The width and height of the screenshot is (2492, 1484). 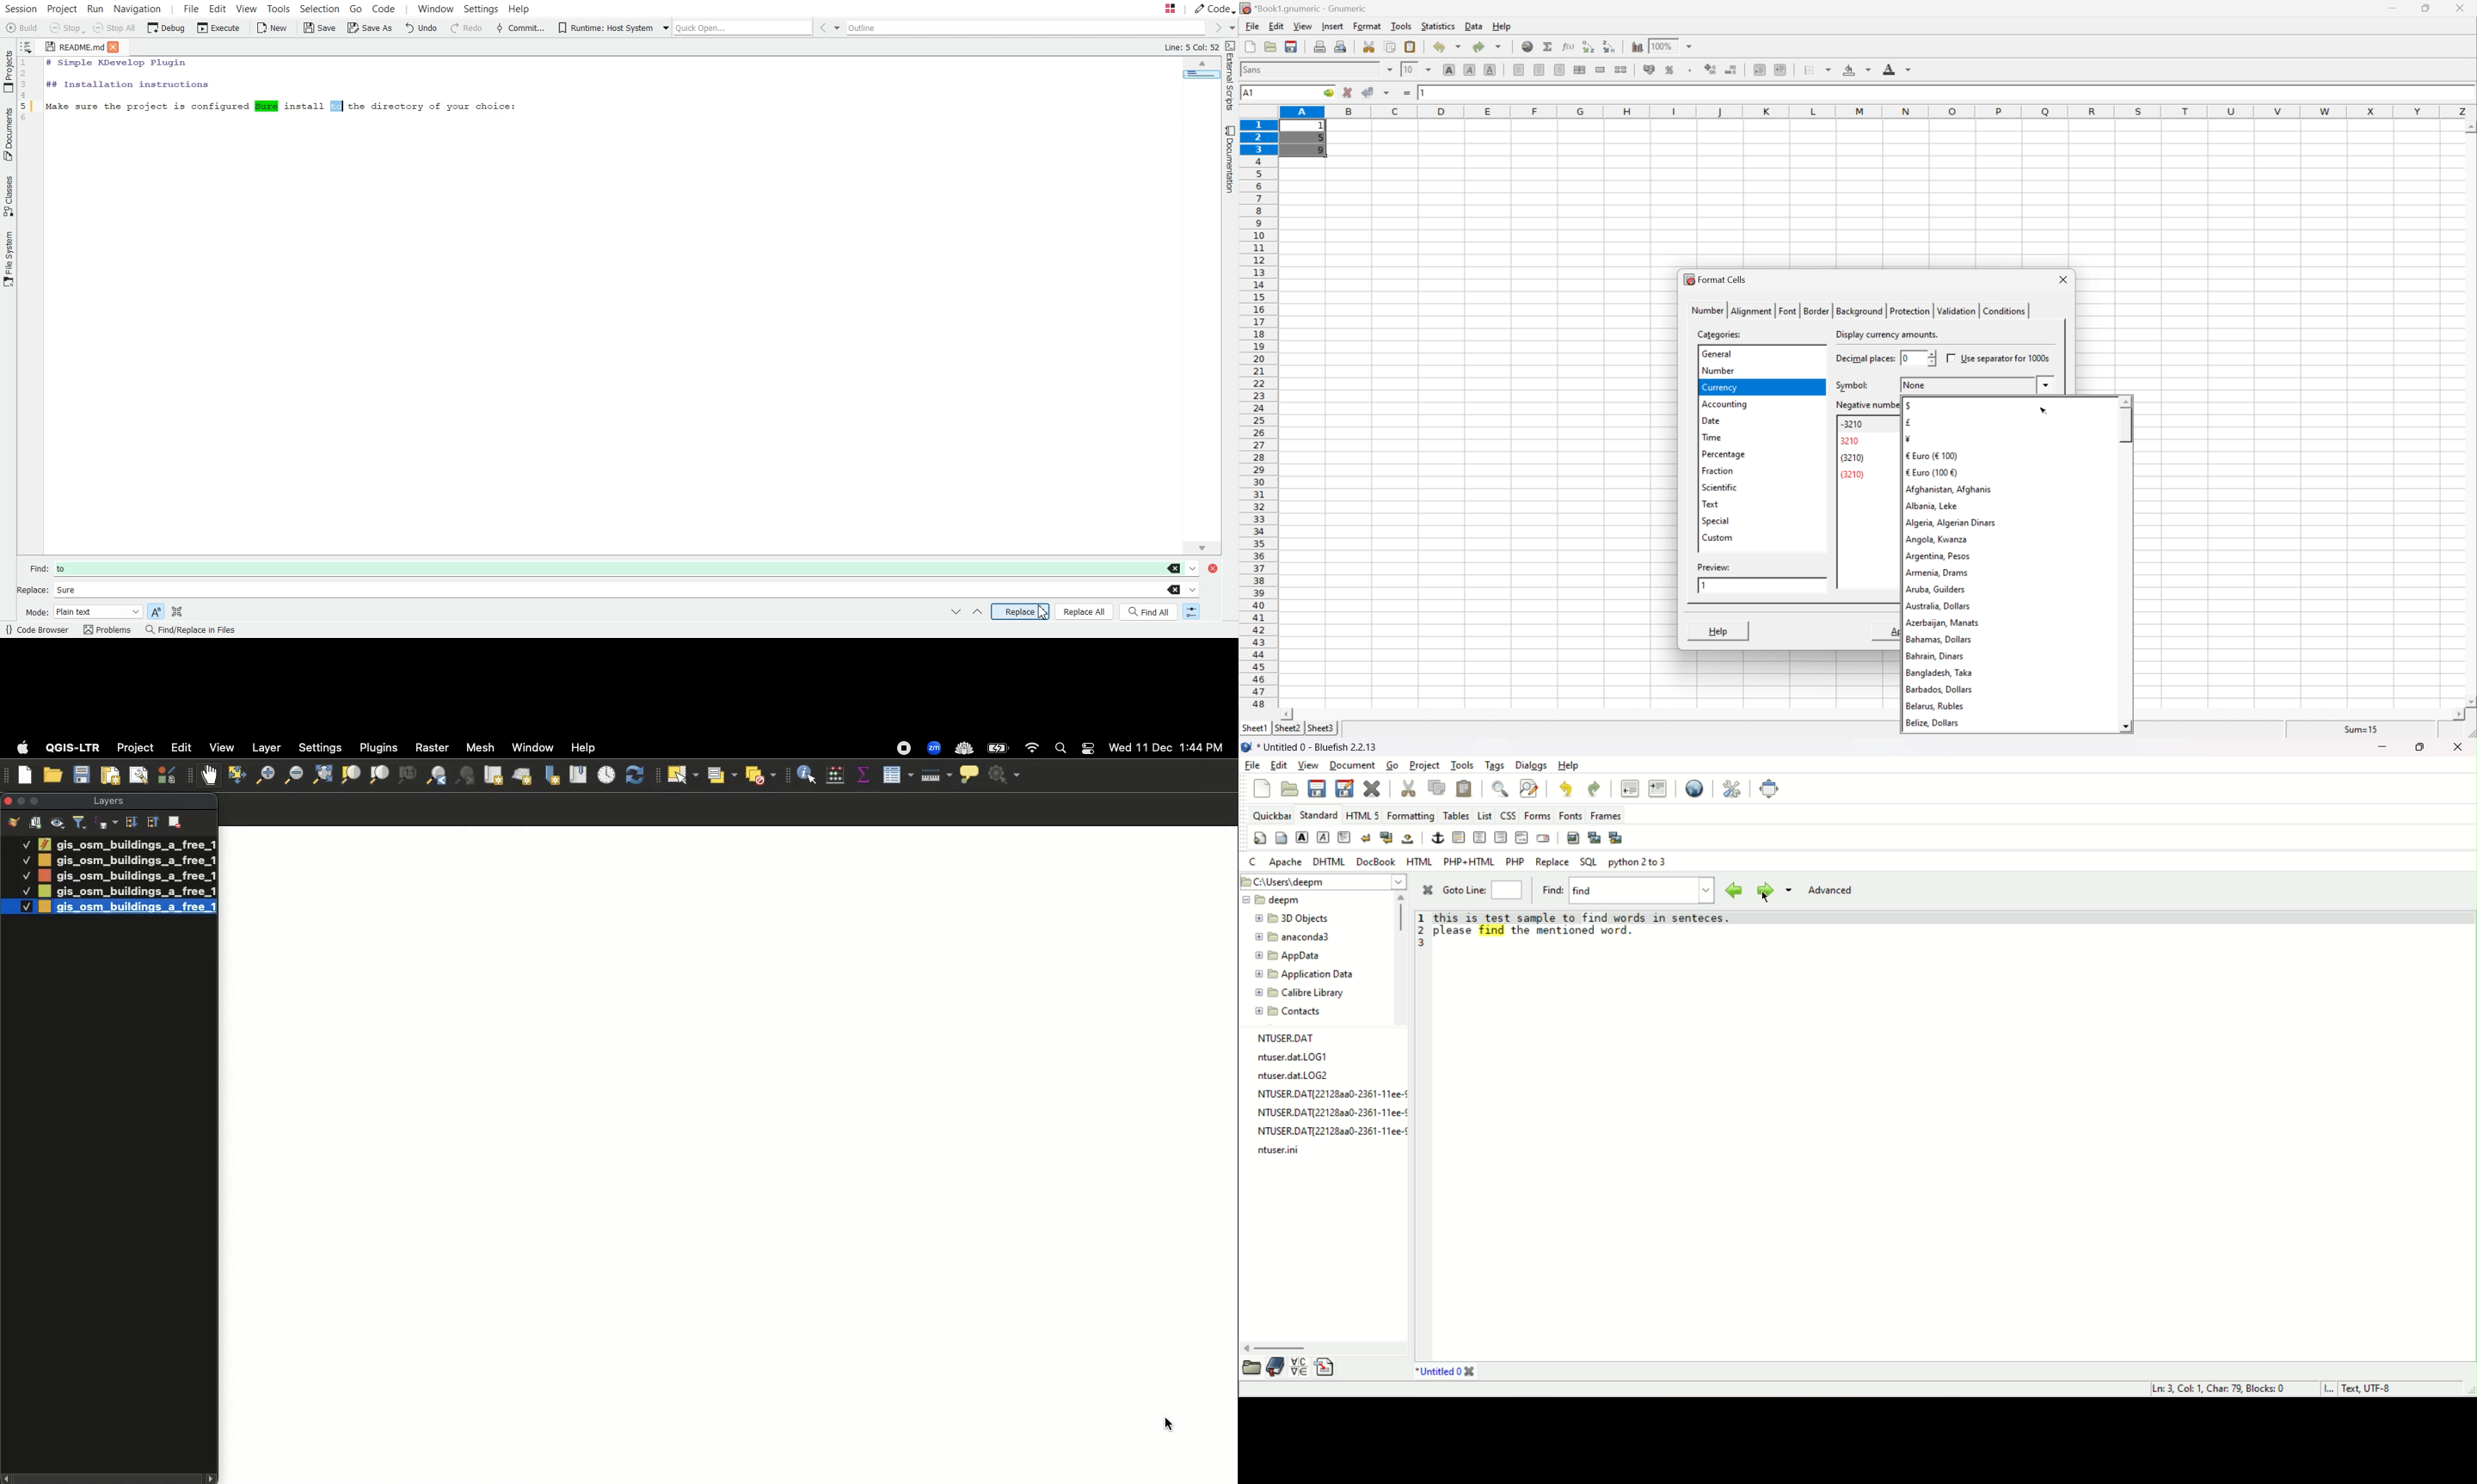 I want to click on Zoom first, so click(x=466, y=776).